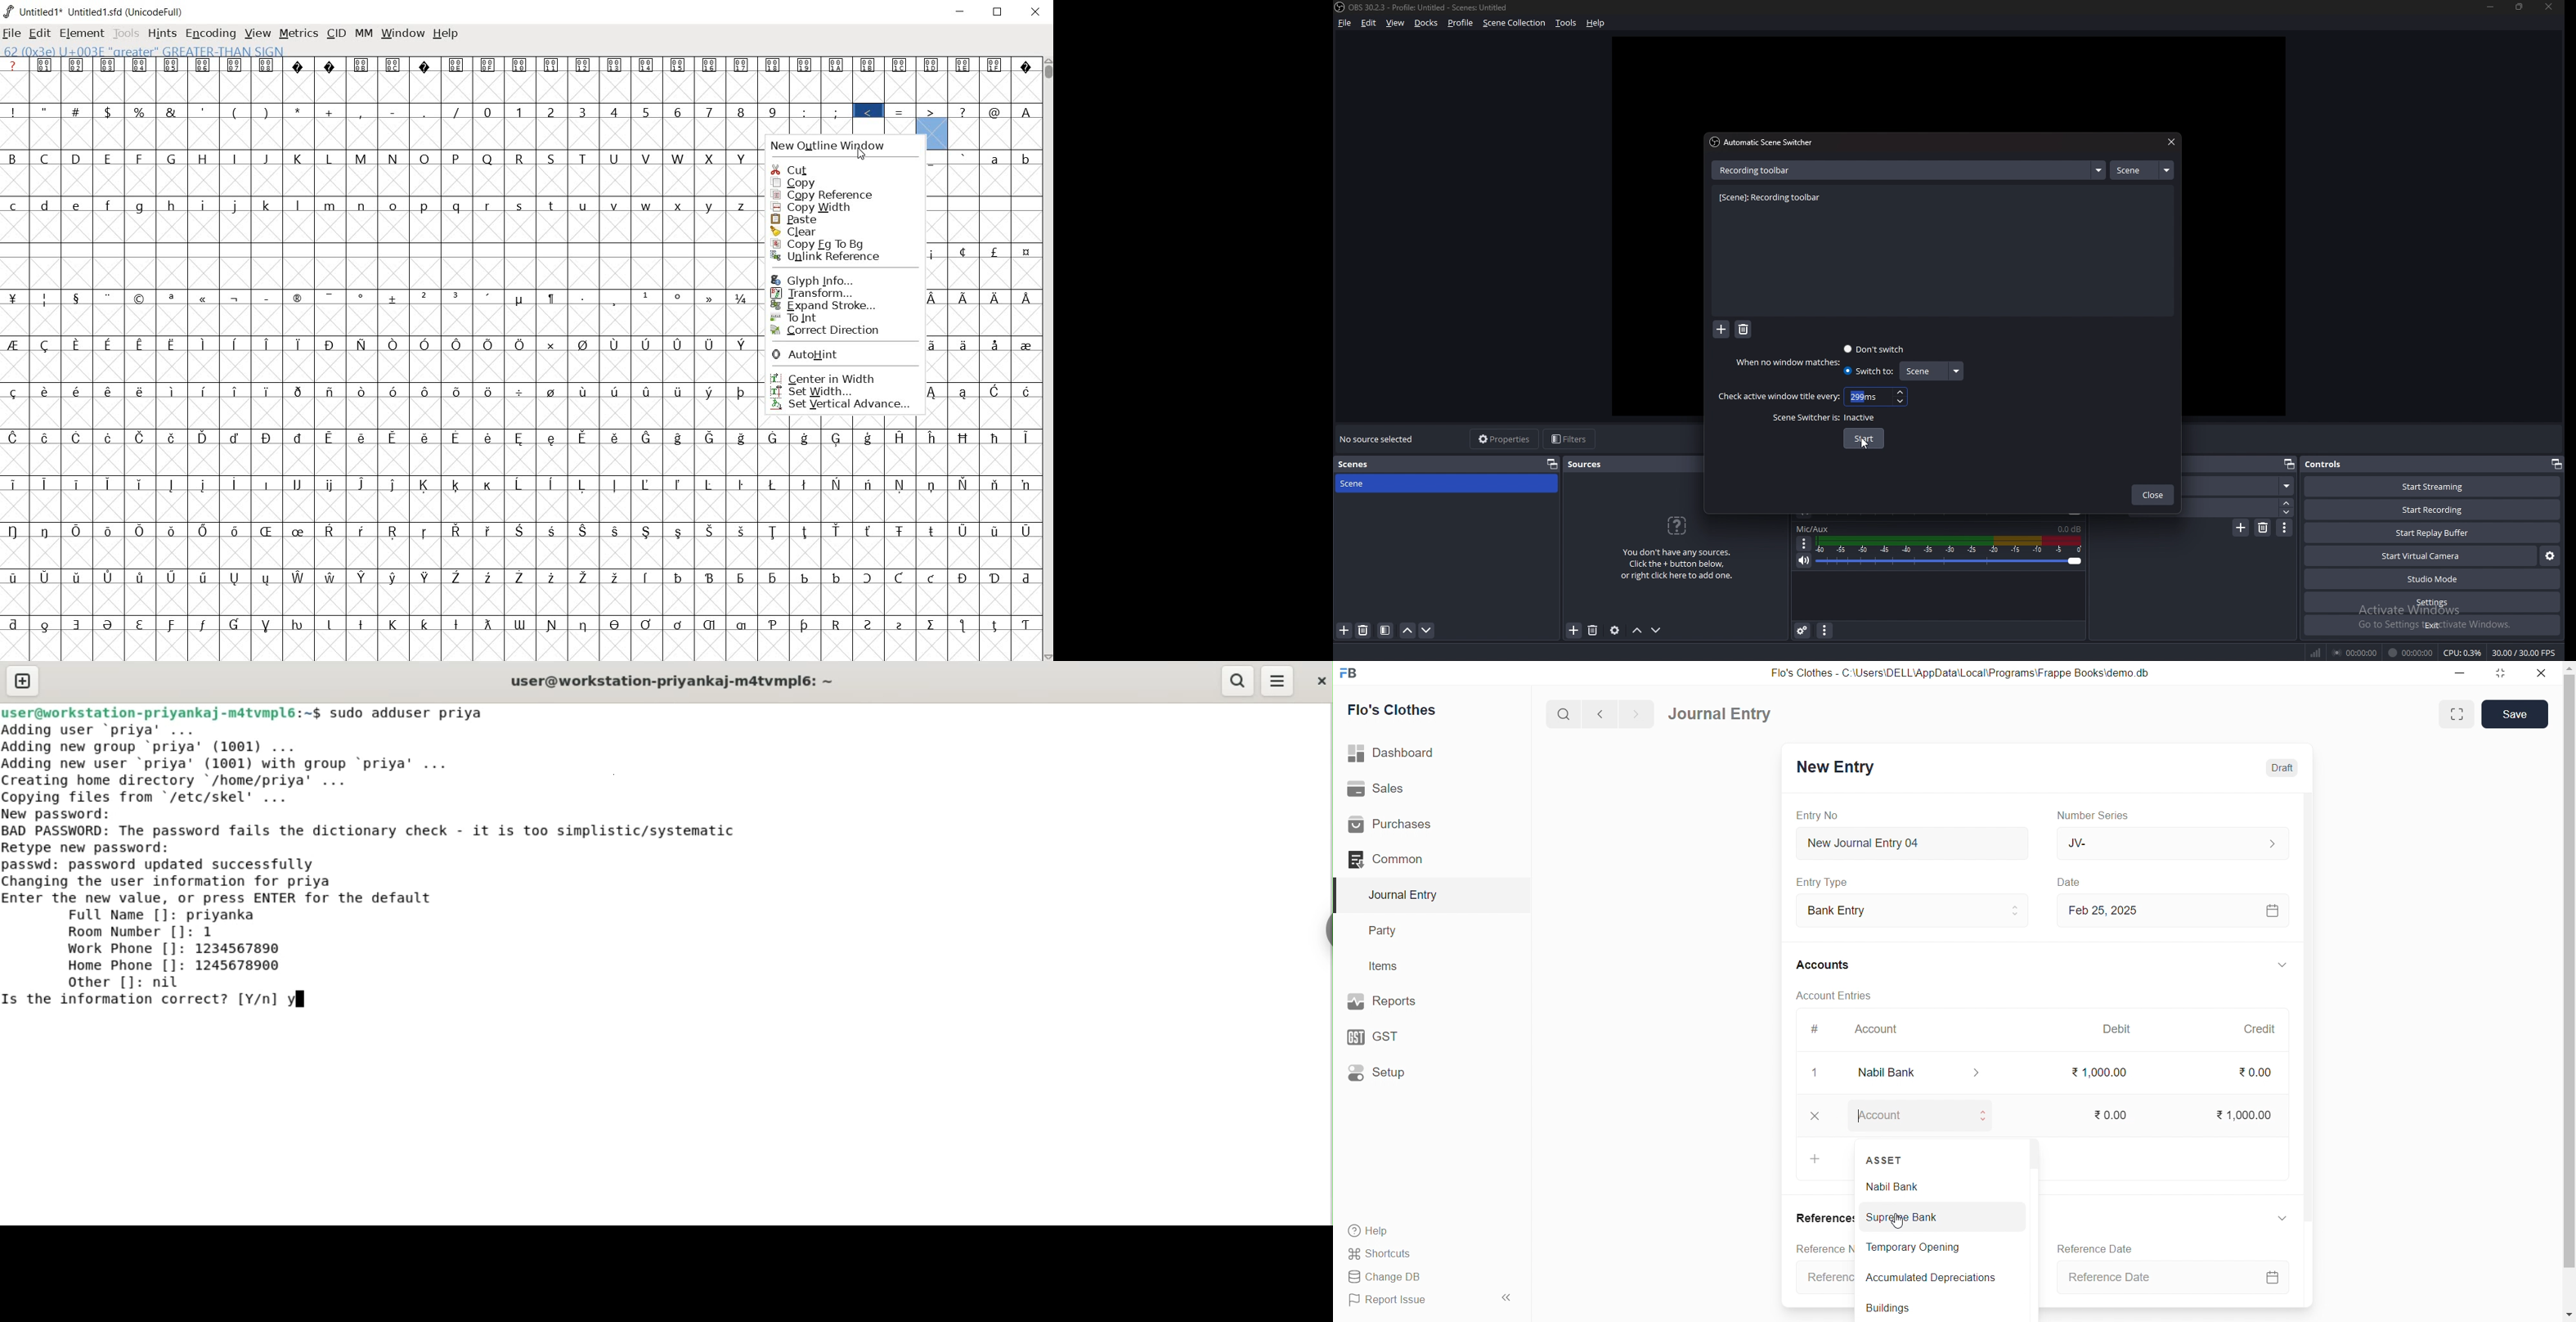  Describe the element at coordinates (1636, 713) in the screenshot. I see `navigate forward` at that location.